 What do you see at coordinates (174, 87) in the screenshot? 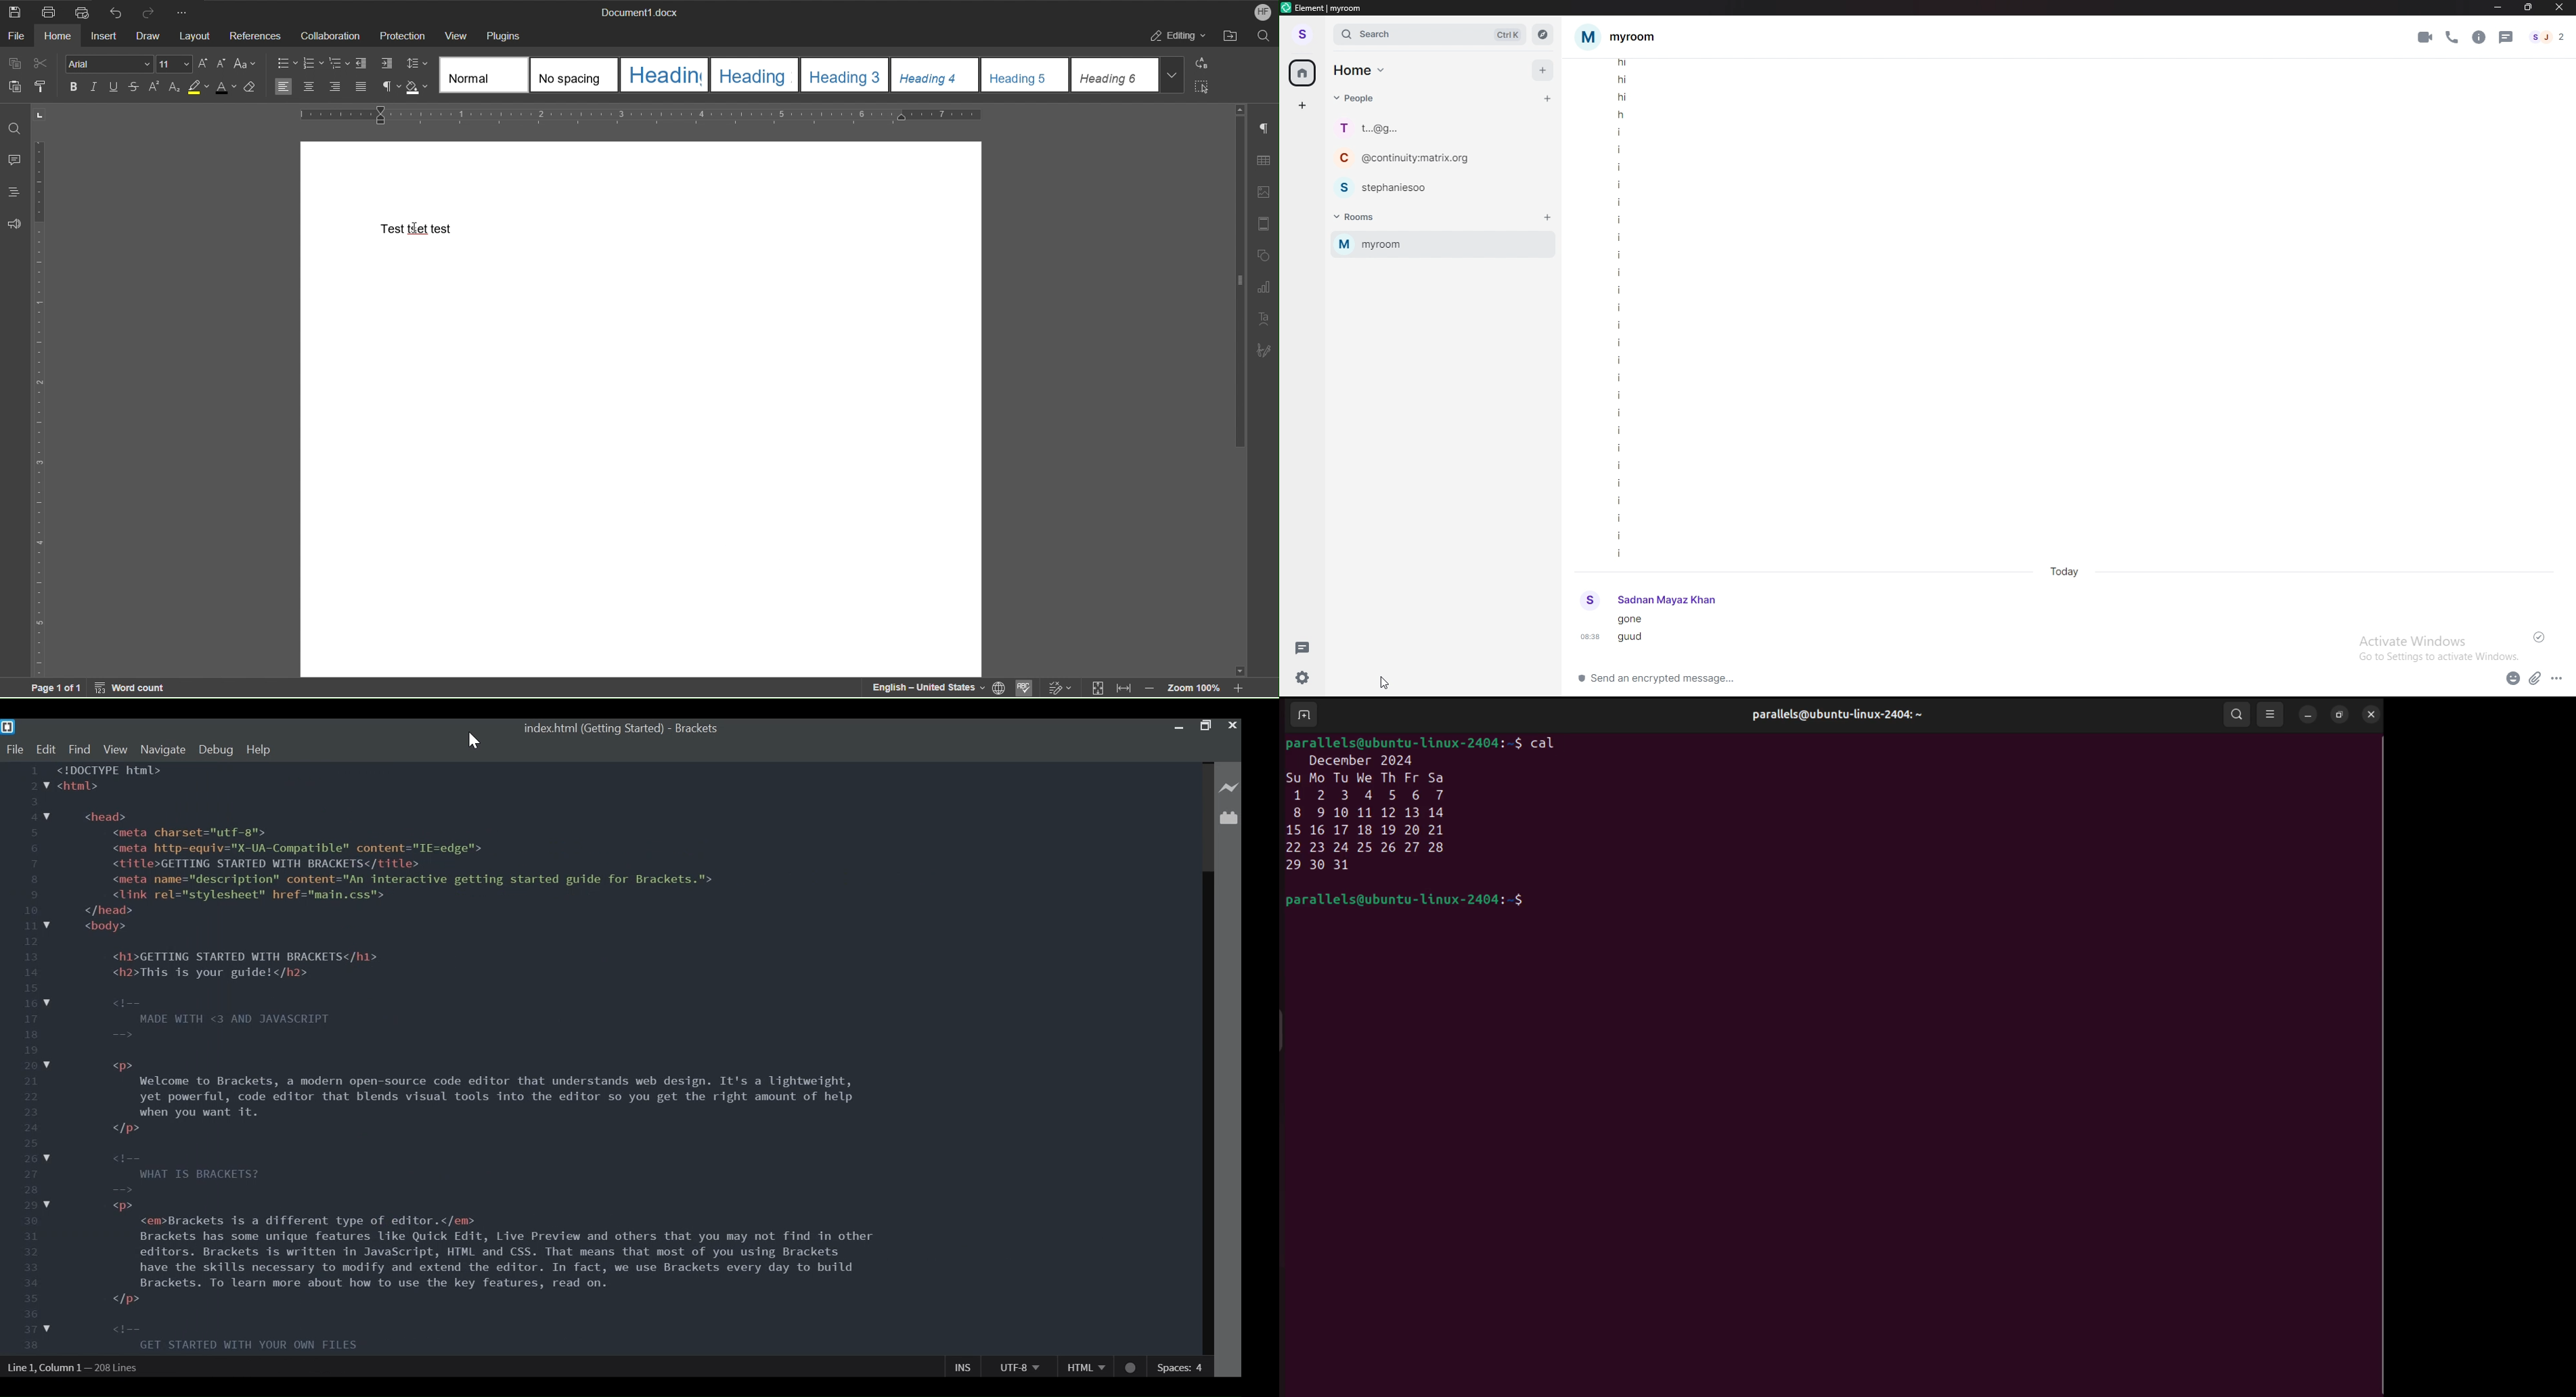
I see `Subscript` at bounding box center [174, 87].